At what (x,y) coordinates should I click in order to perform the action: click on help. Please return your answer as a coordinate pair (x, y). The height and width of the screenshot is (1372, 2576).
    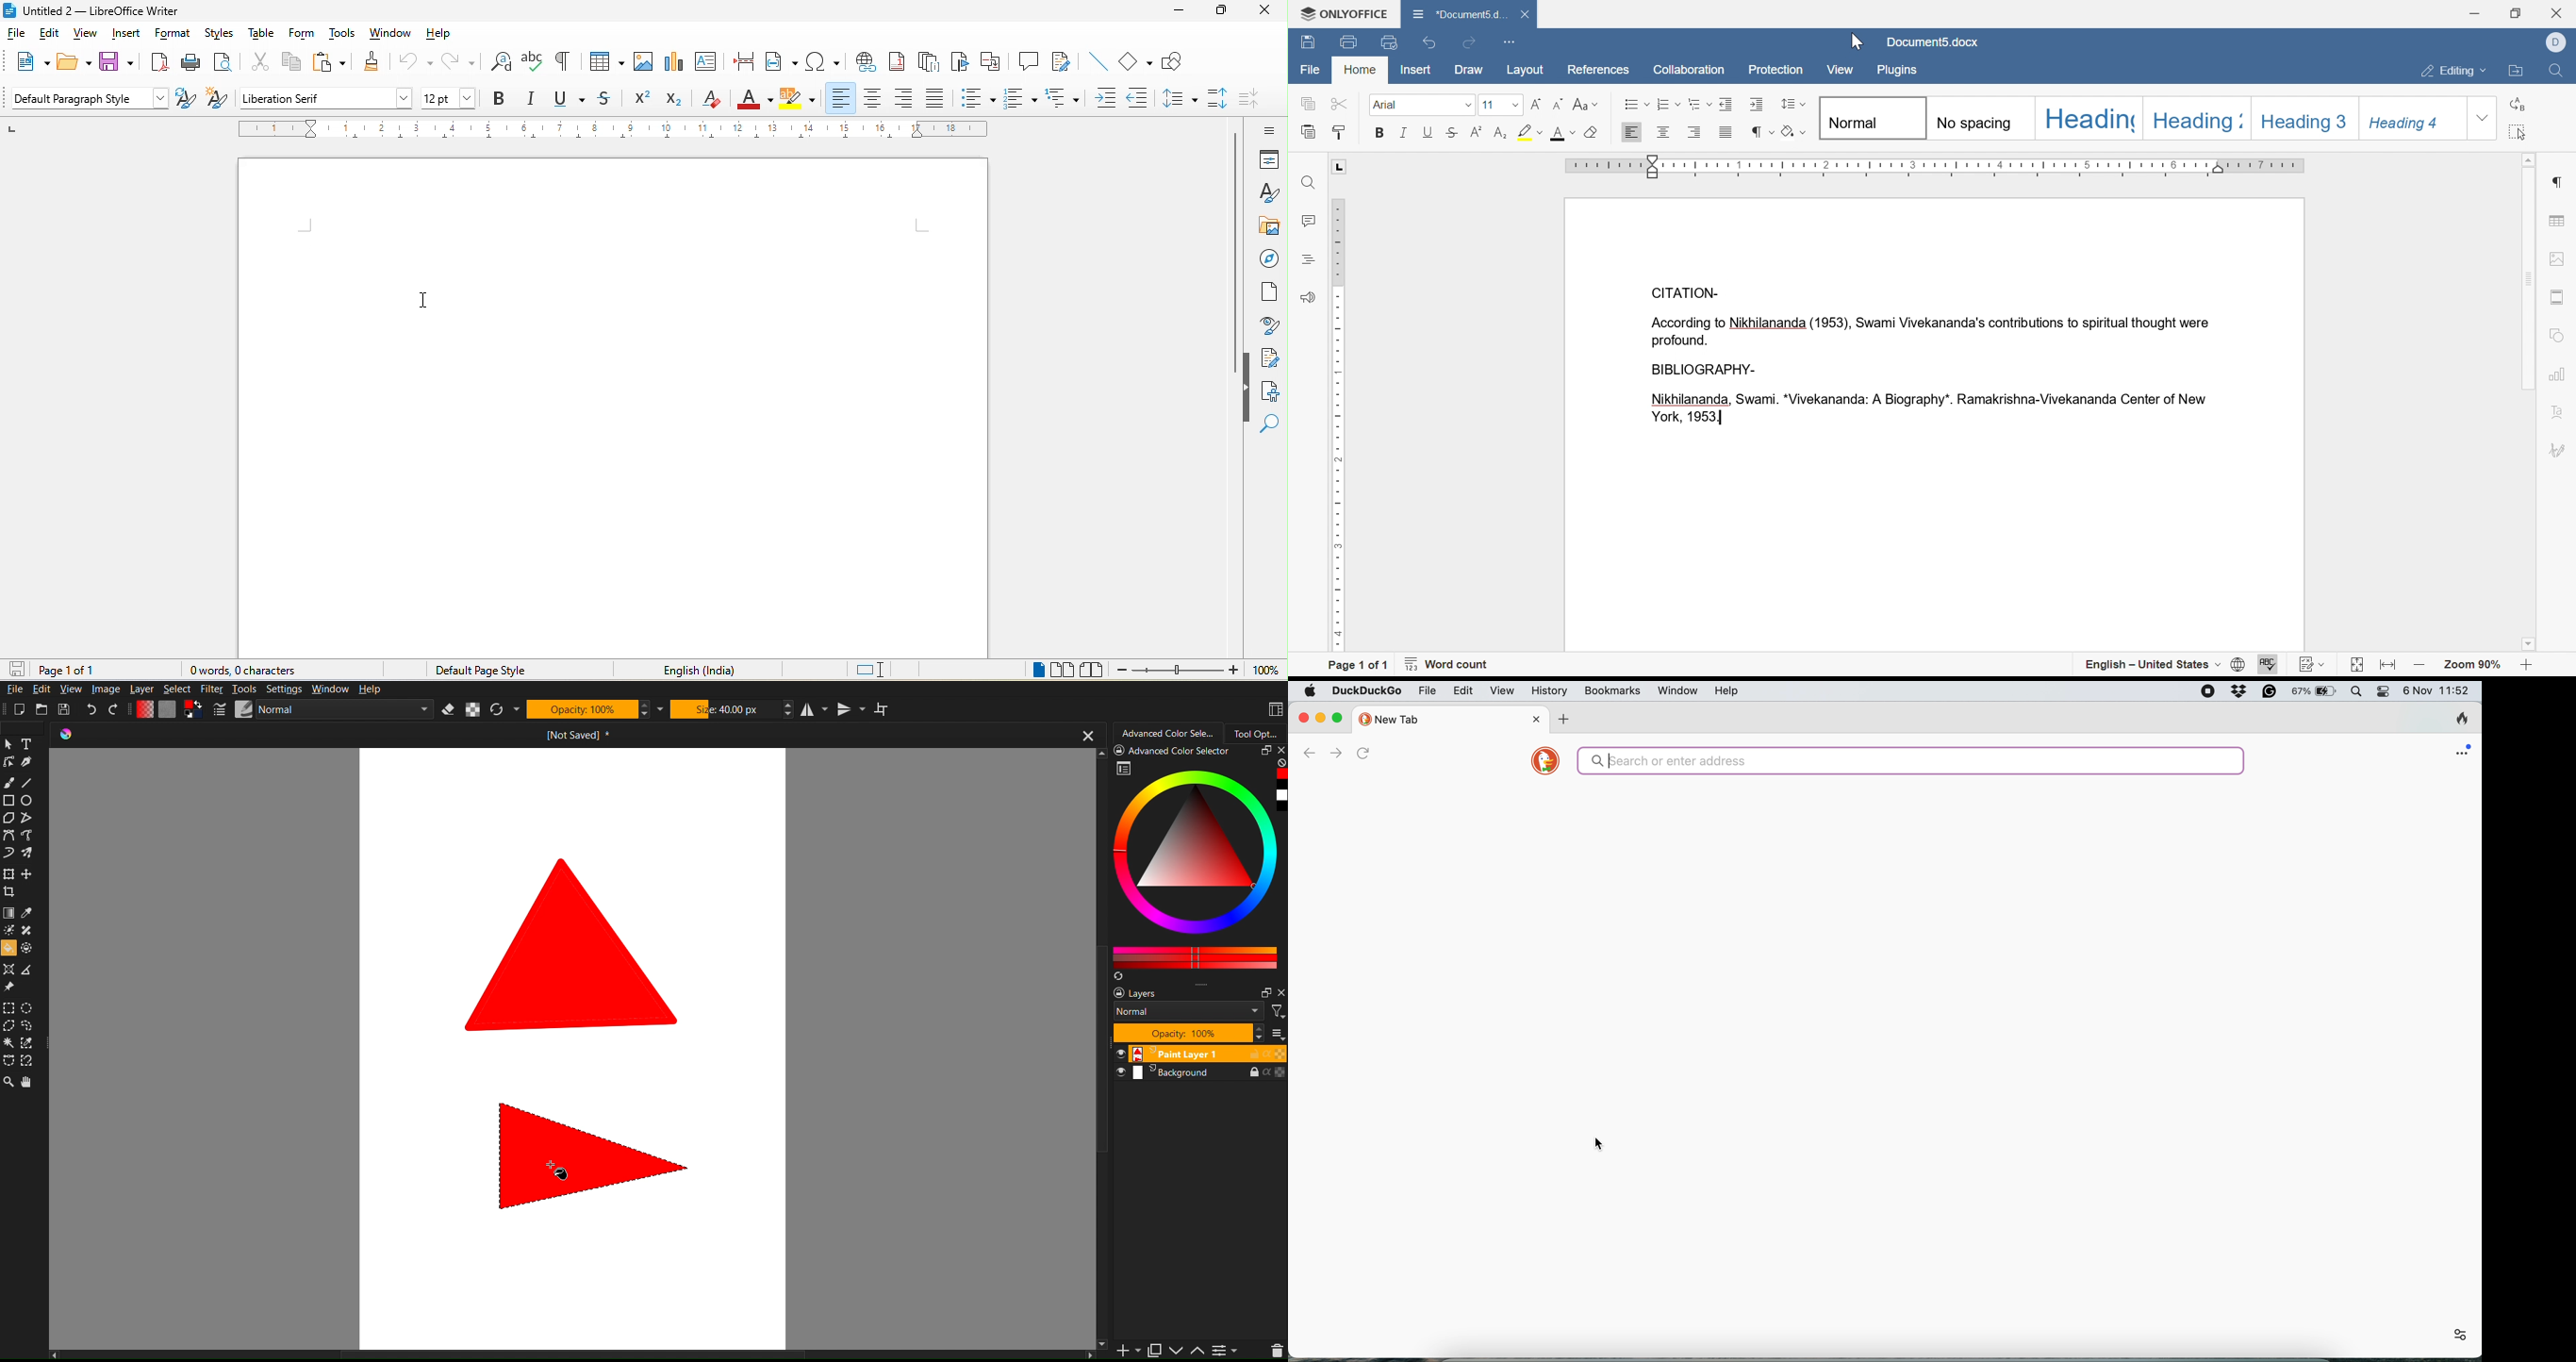
    Looking at the image, I should click on (1727, 691).